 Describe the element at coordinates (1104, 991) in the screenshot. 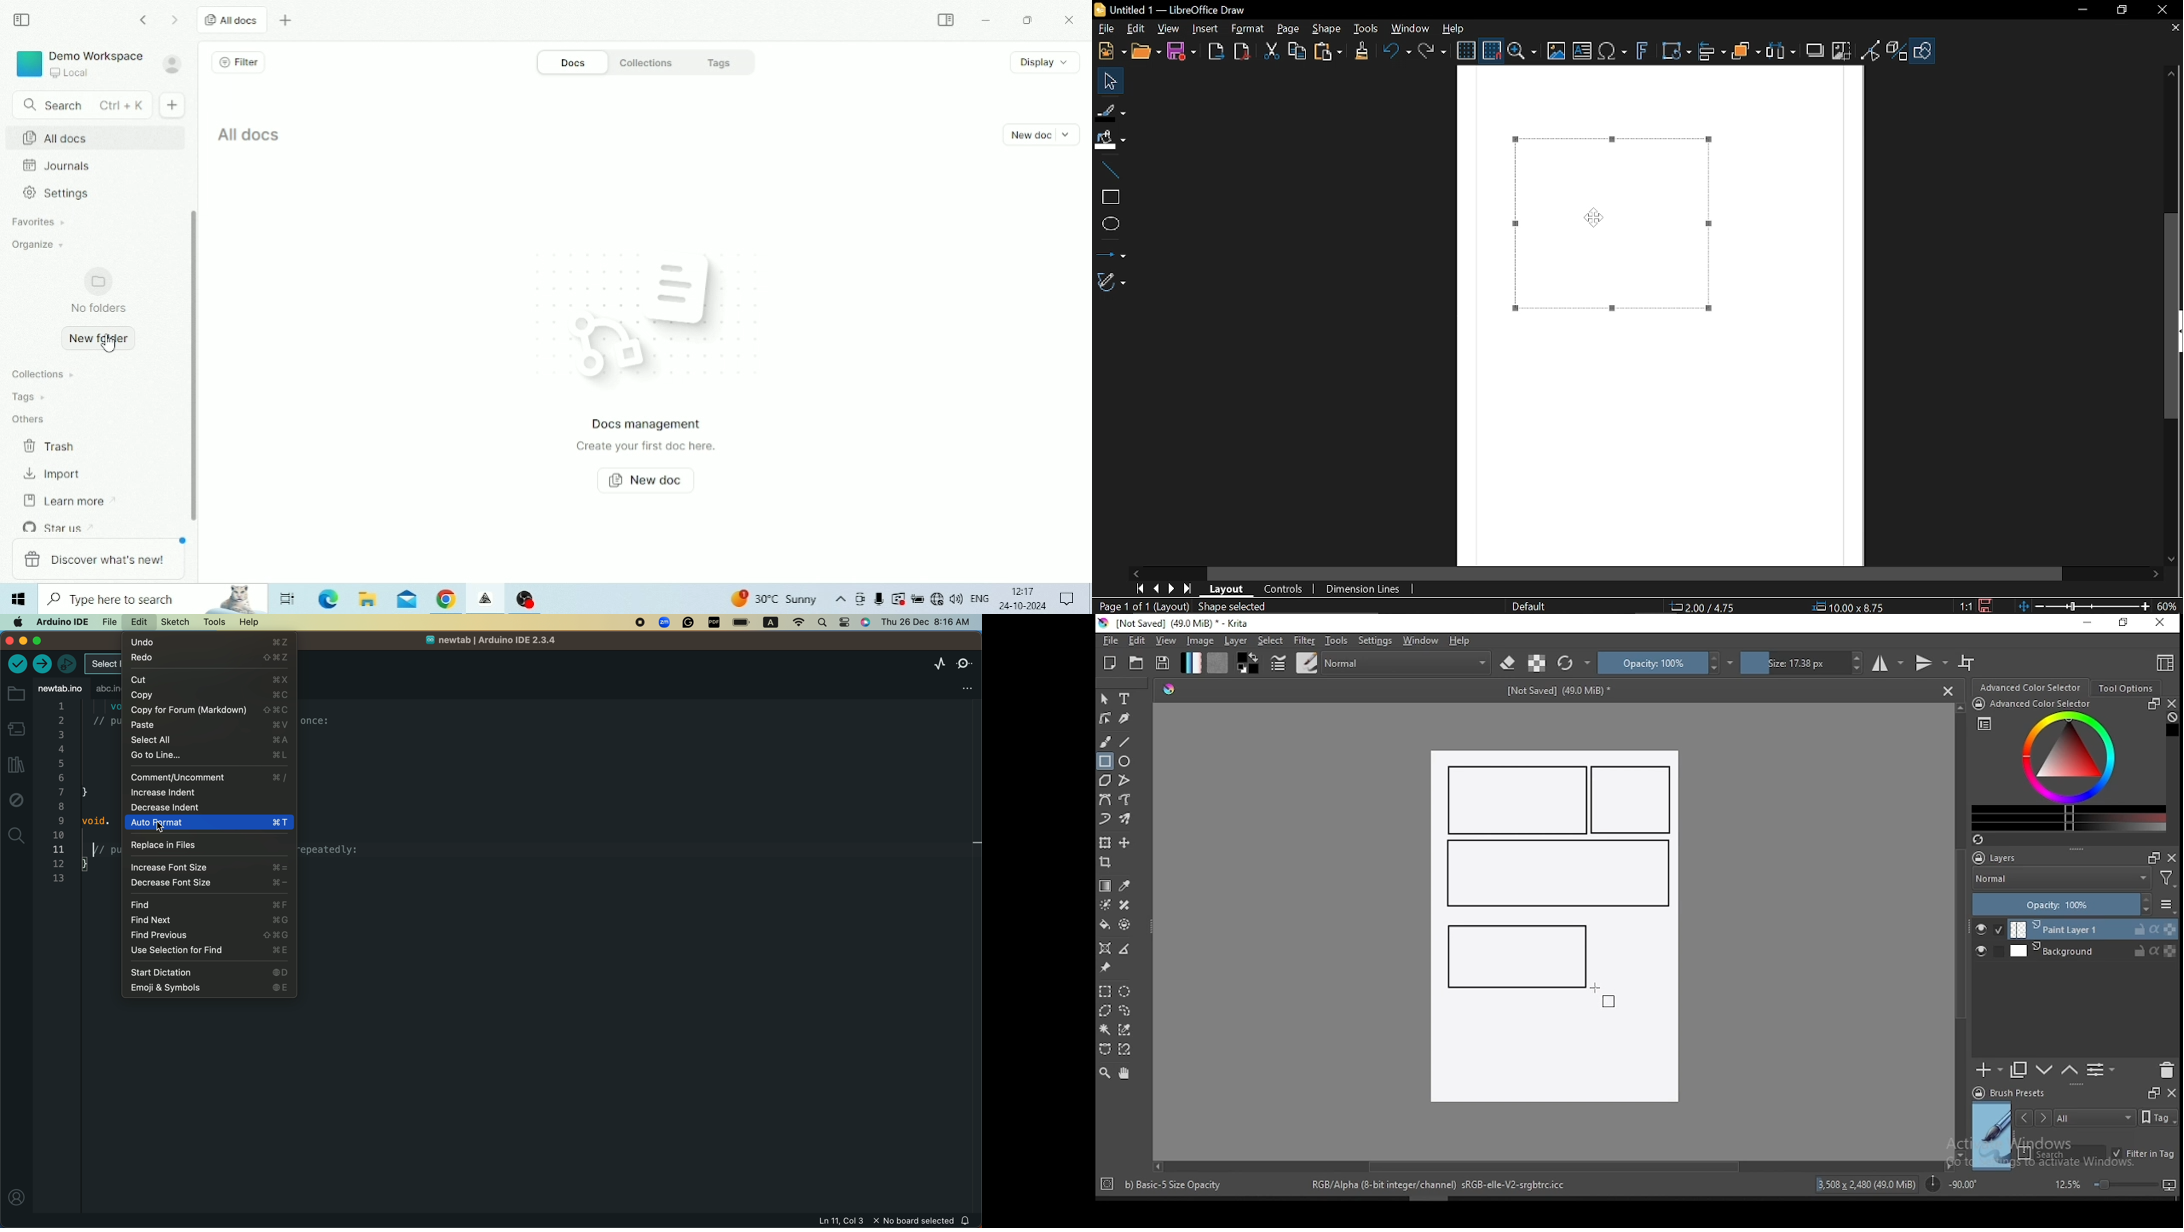

I see `rectangular selection tool` at that location.